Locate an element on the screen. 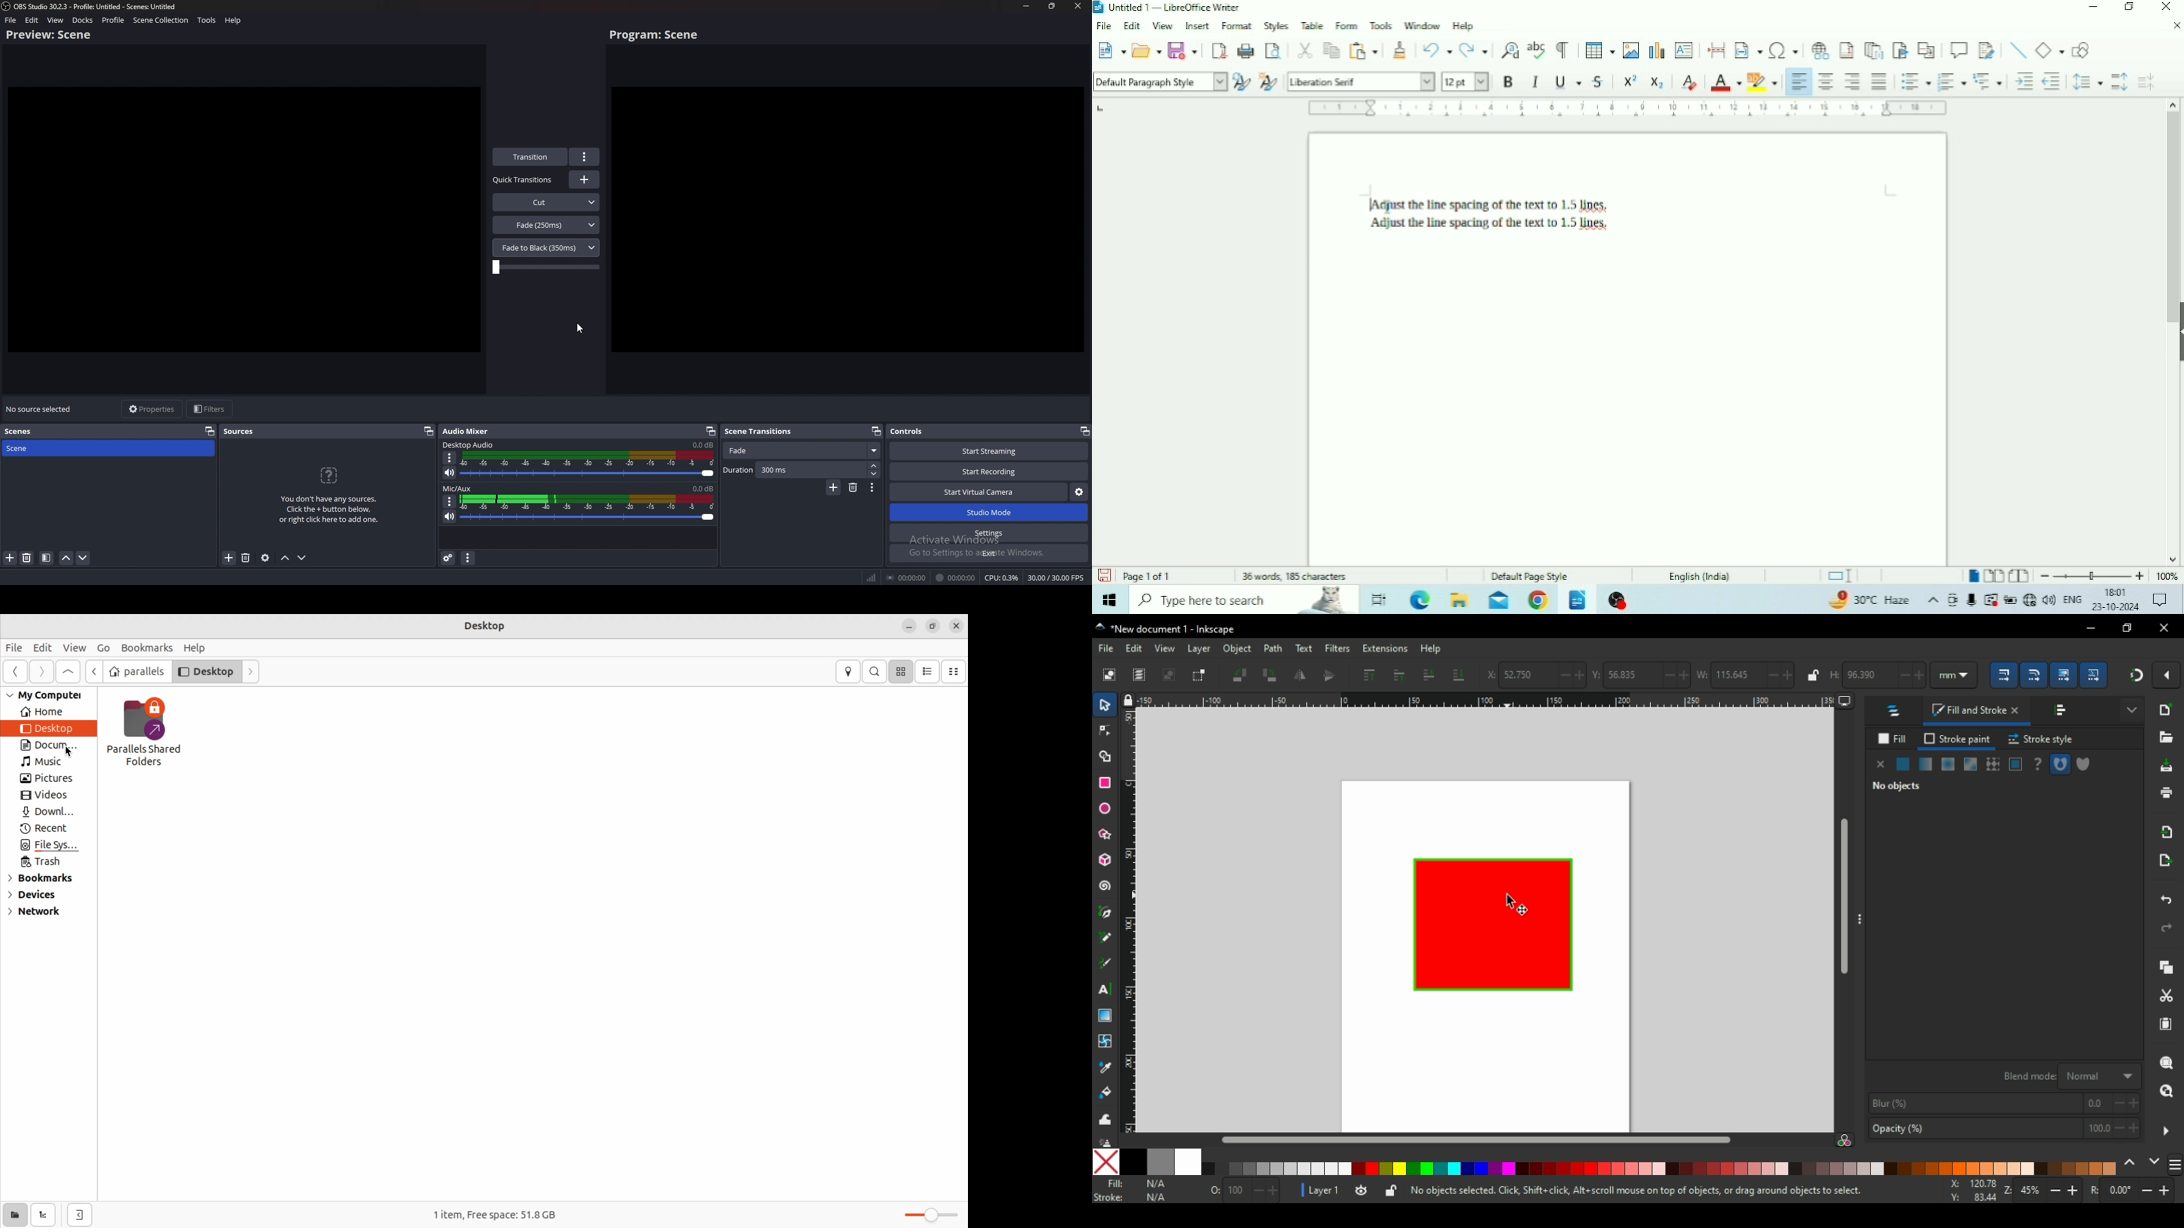 The height and width of the screenshot is (1232, 2184). tools is located at coordinates (206, 20).